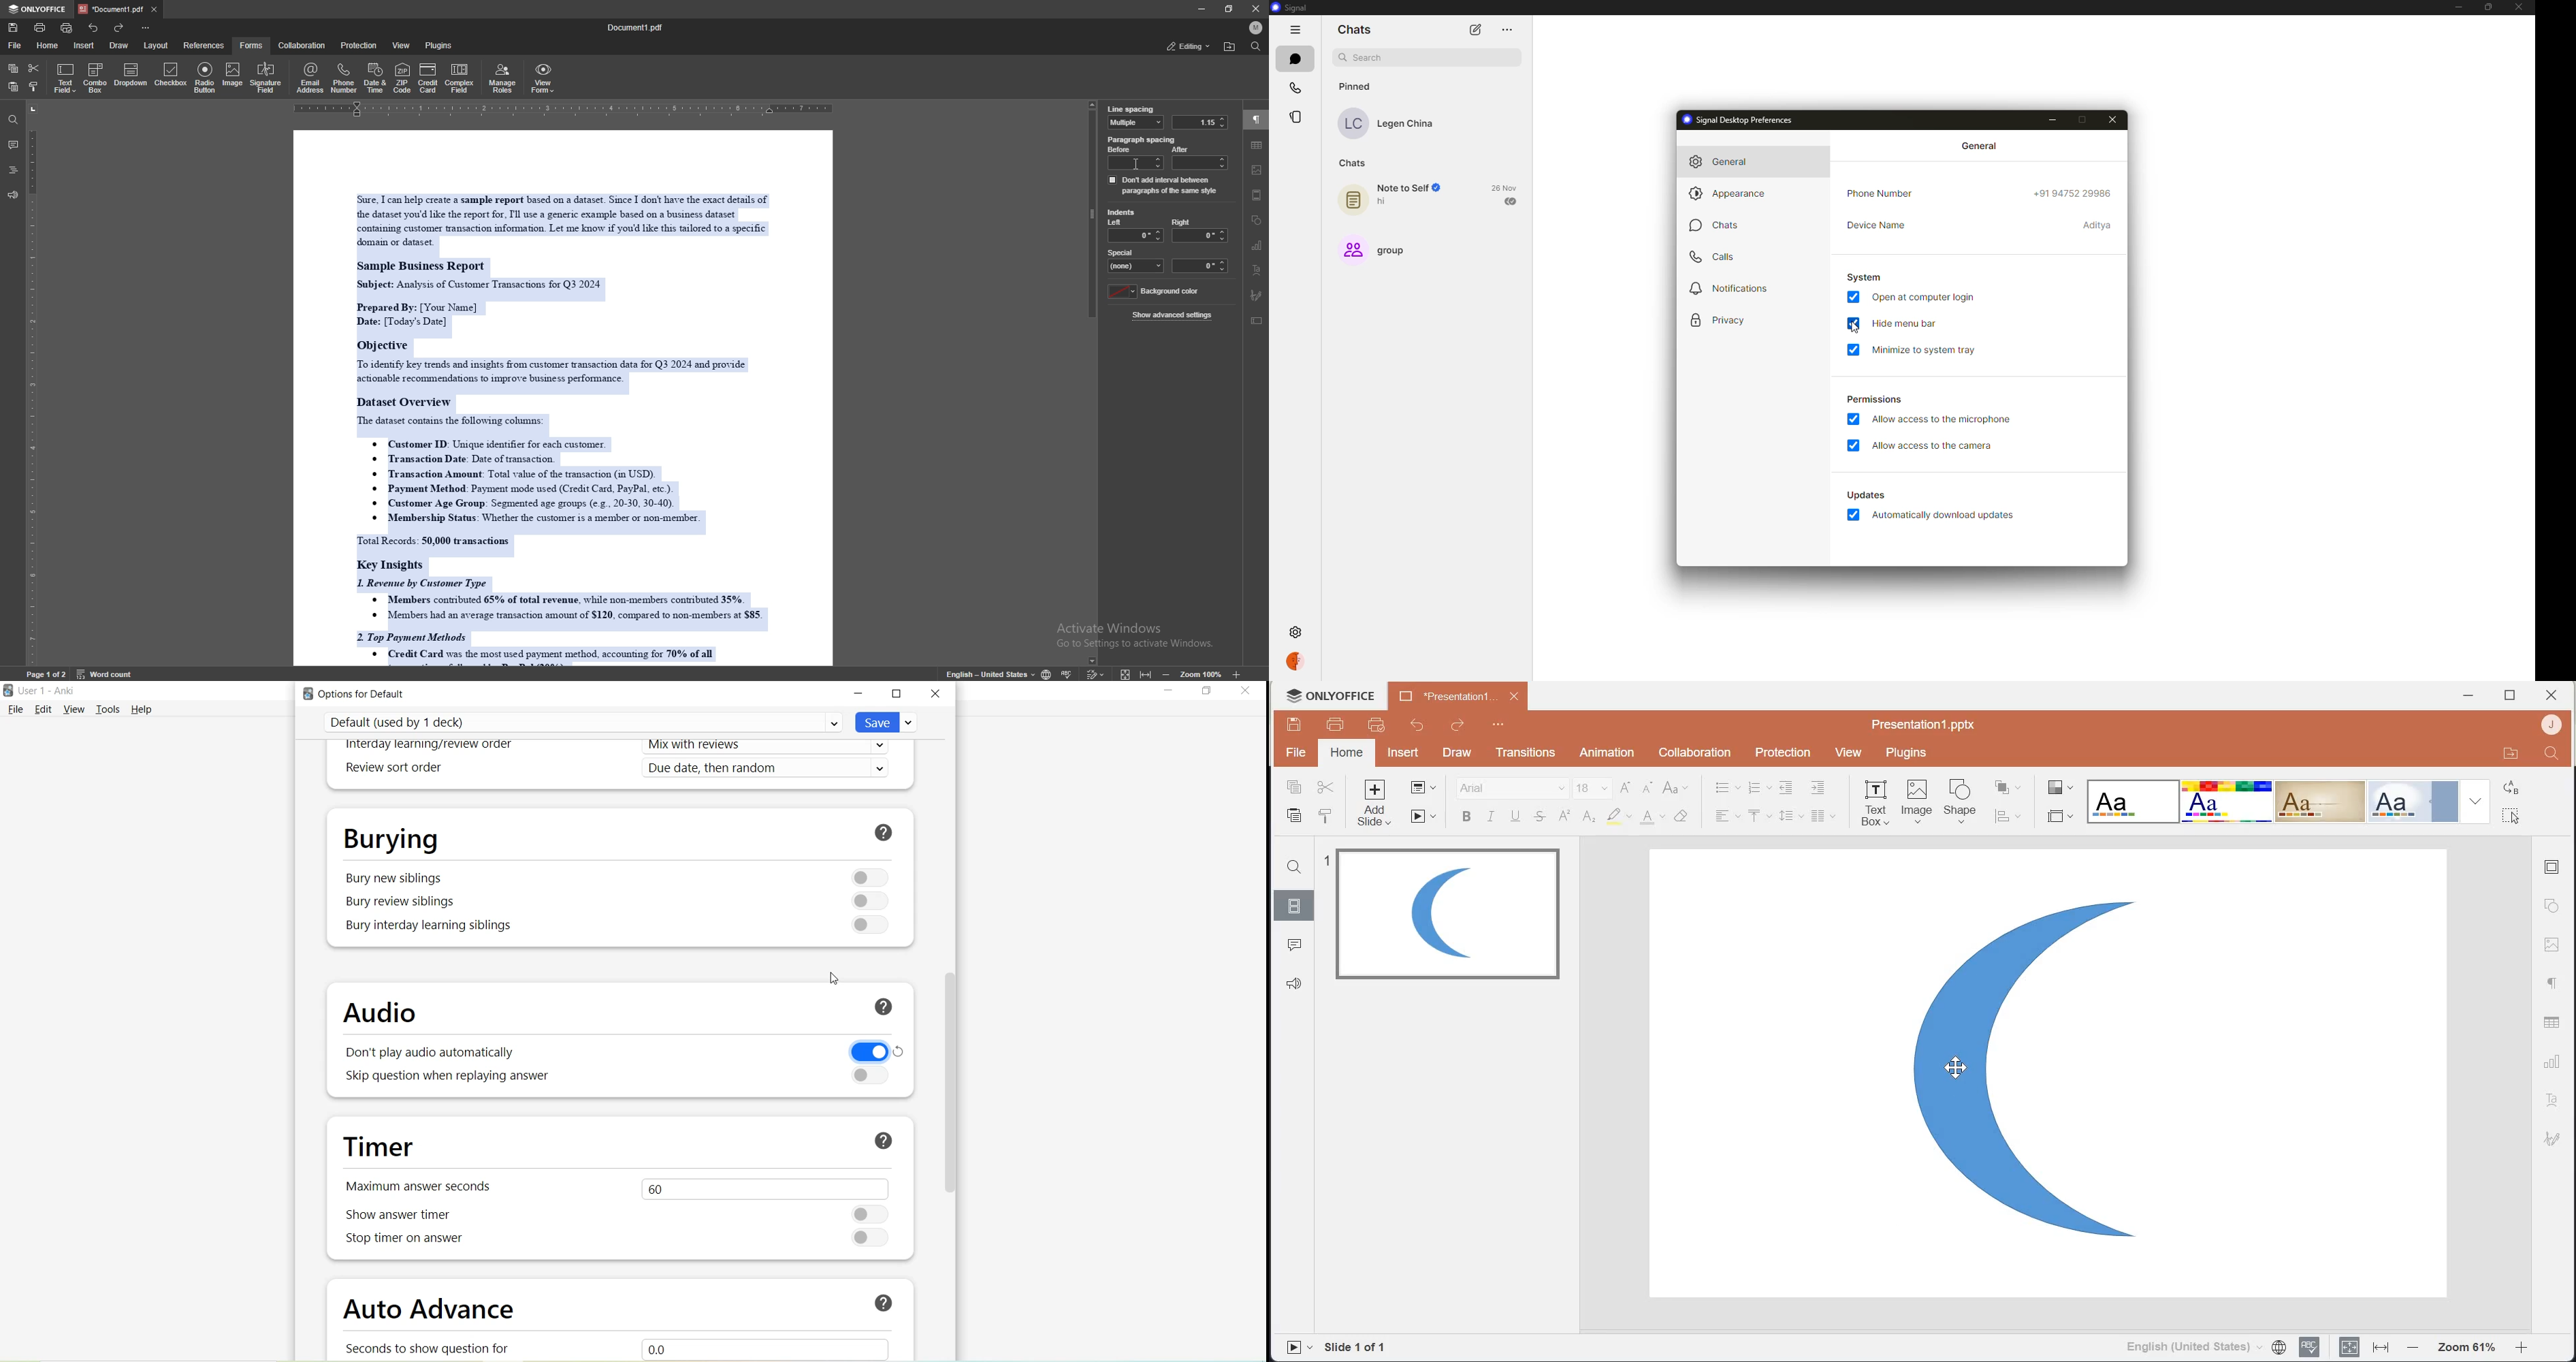 The width and height of the screenshot is (2576, 1372). I want to click on close tab, so click(154, 9).